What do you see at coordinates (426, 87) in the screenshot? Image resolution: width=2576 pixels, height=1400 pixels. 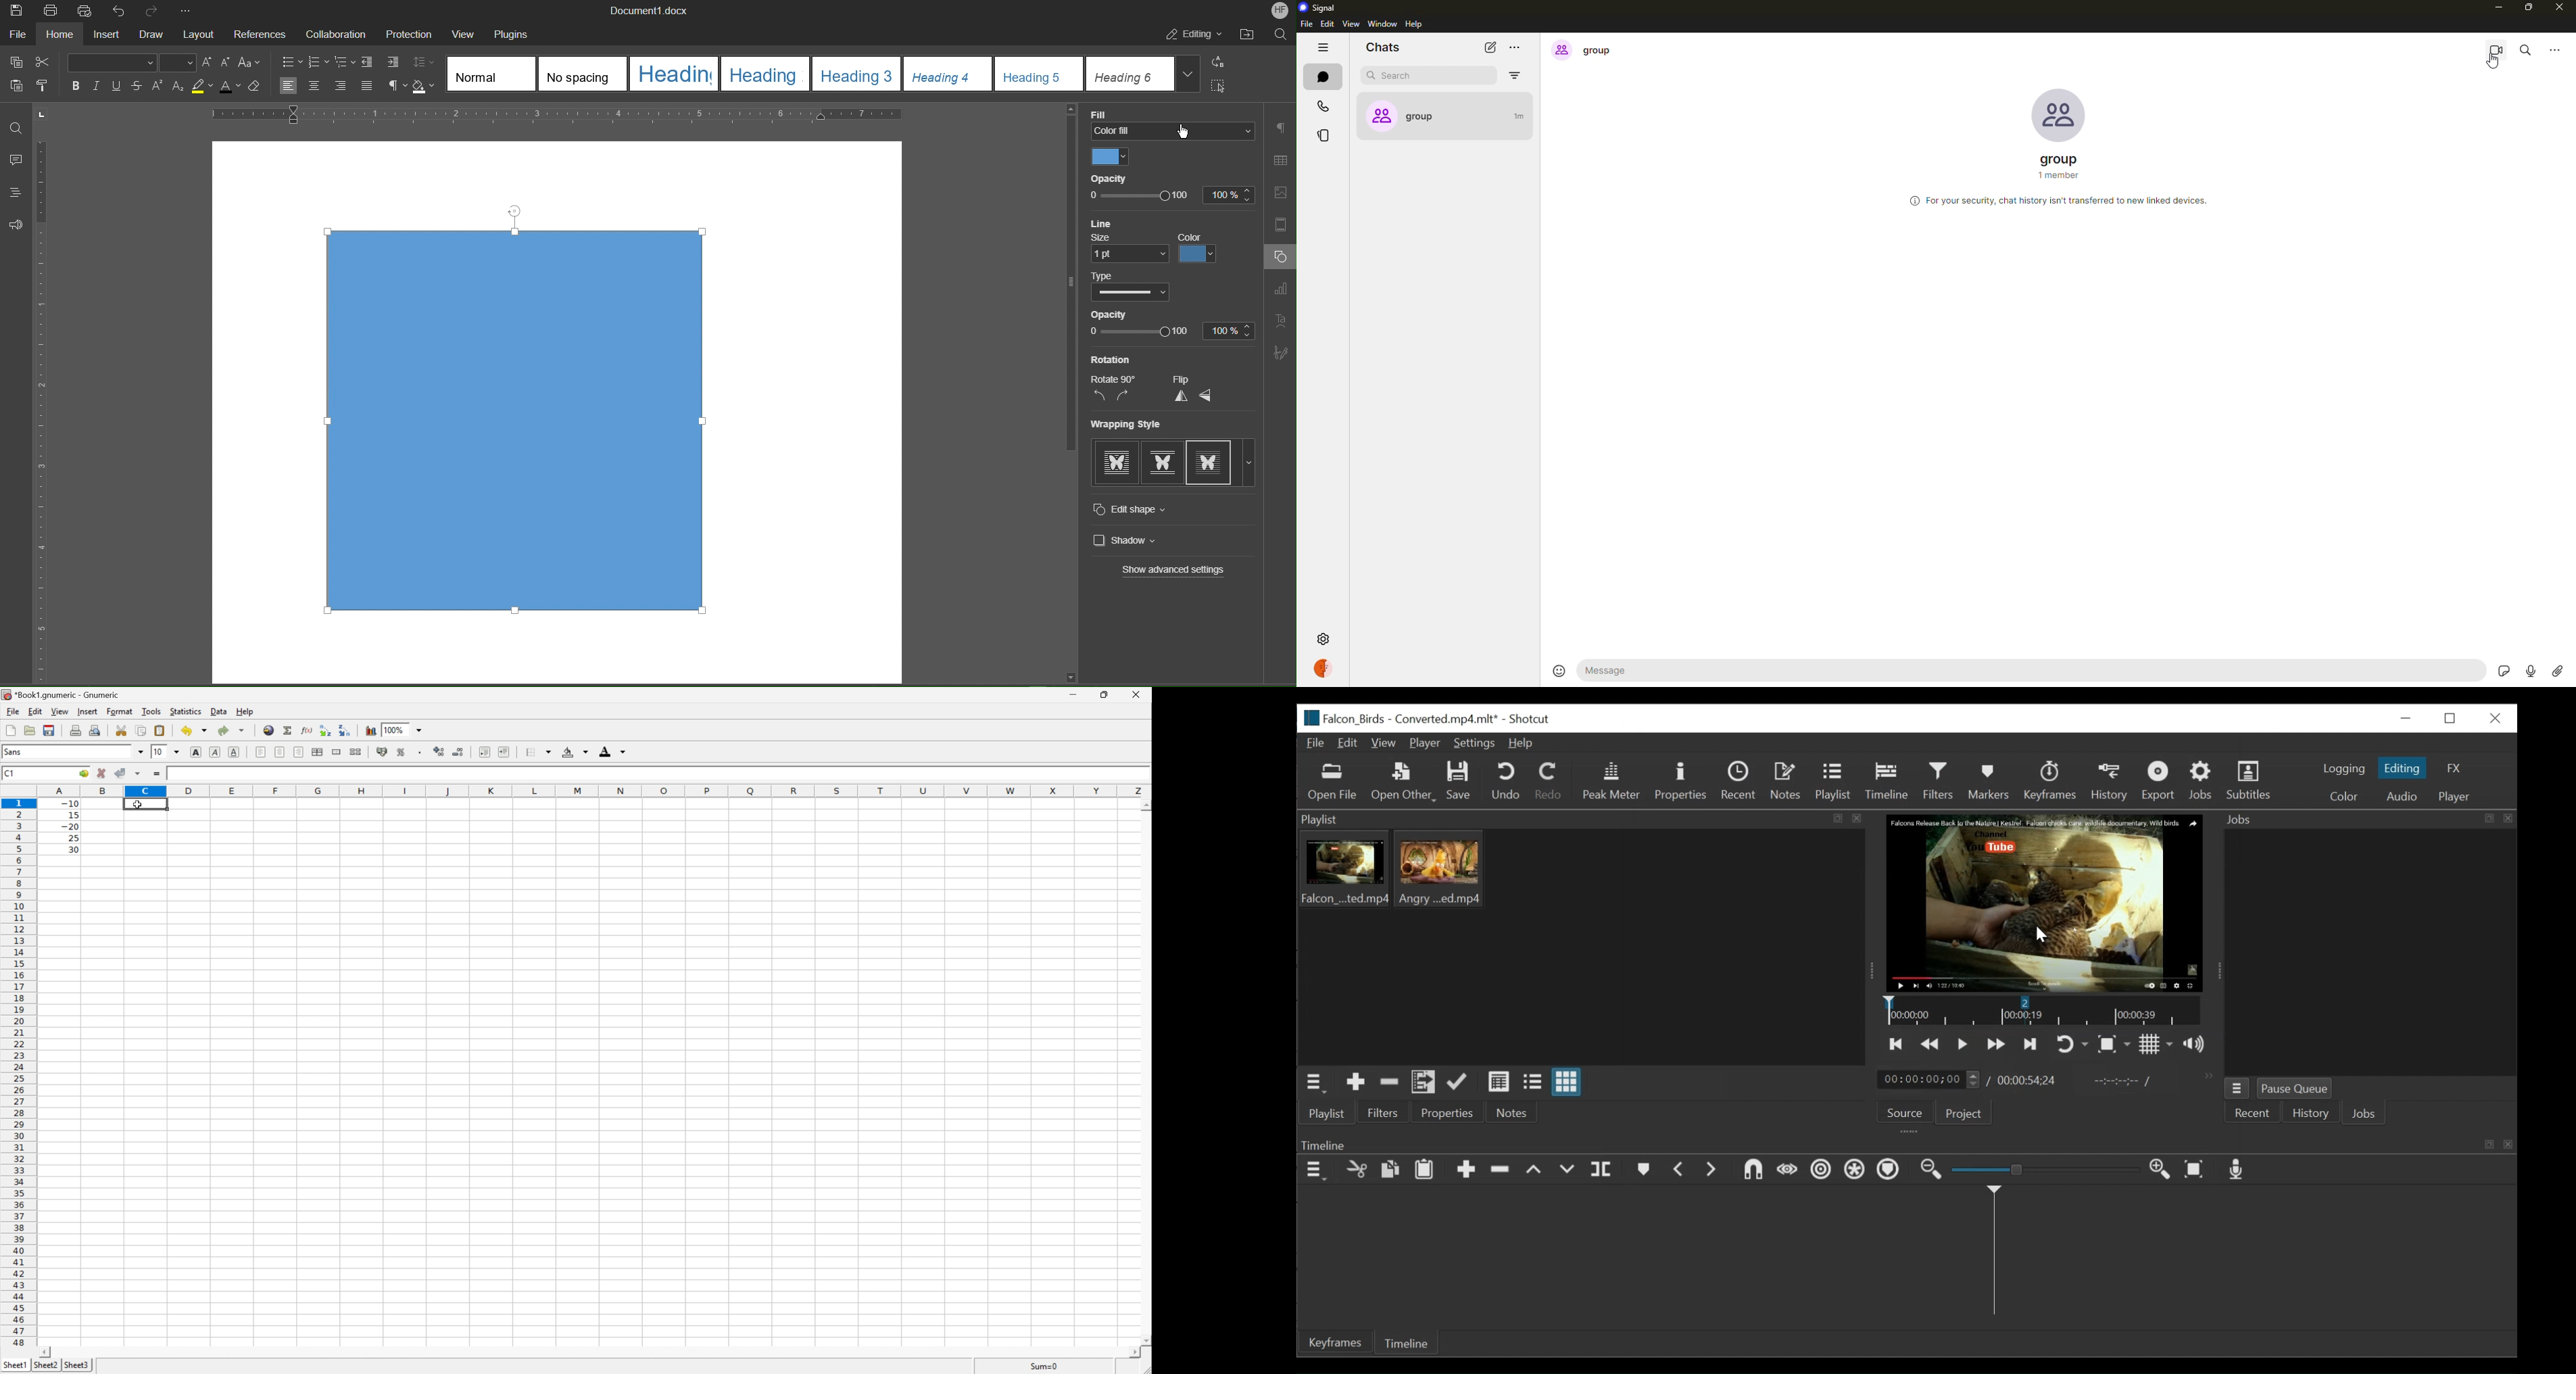 I see `Shadow` at bounding box center [426, 87].